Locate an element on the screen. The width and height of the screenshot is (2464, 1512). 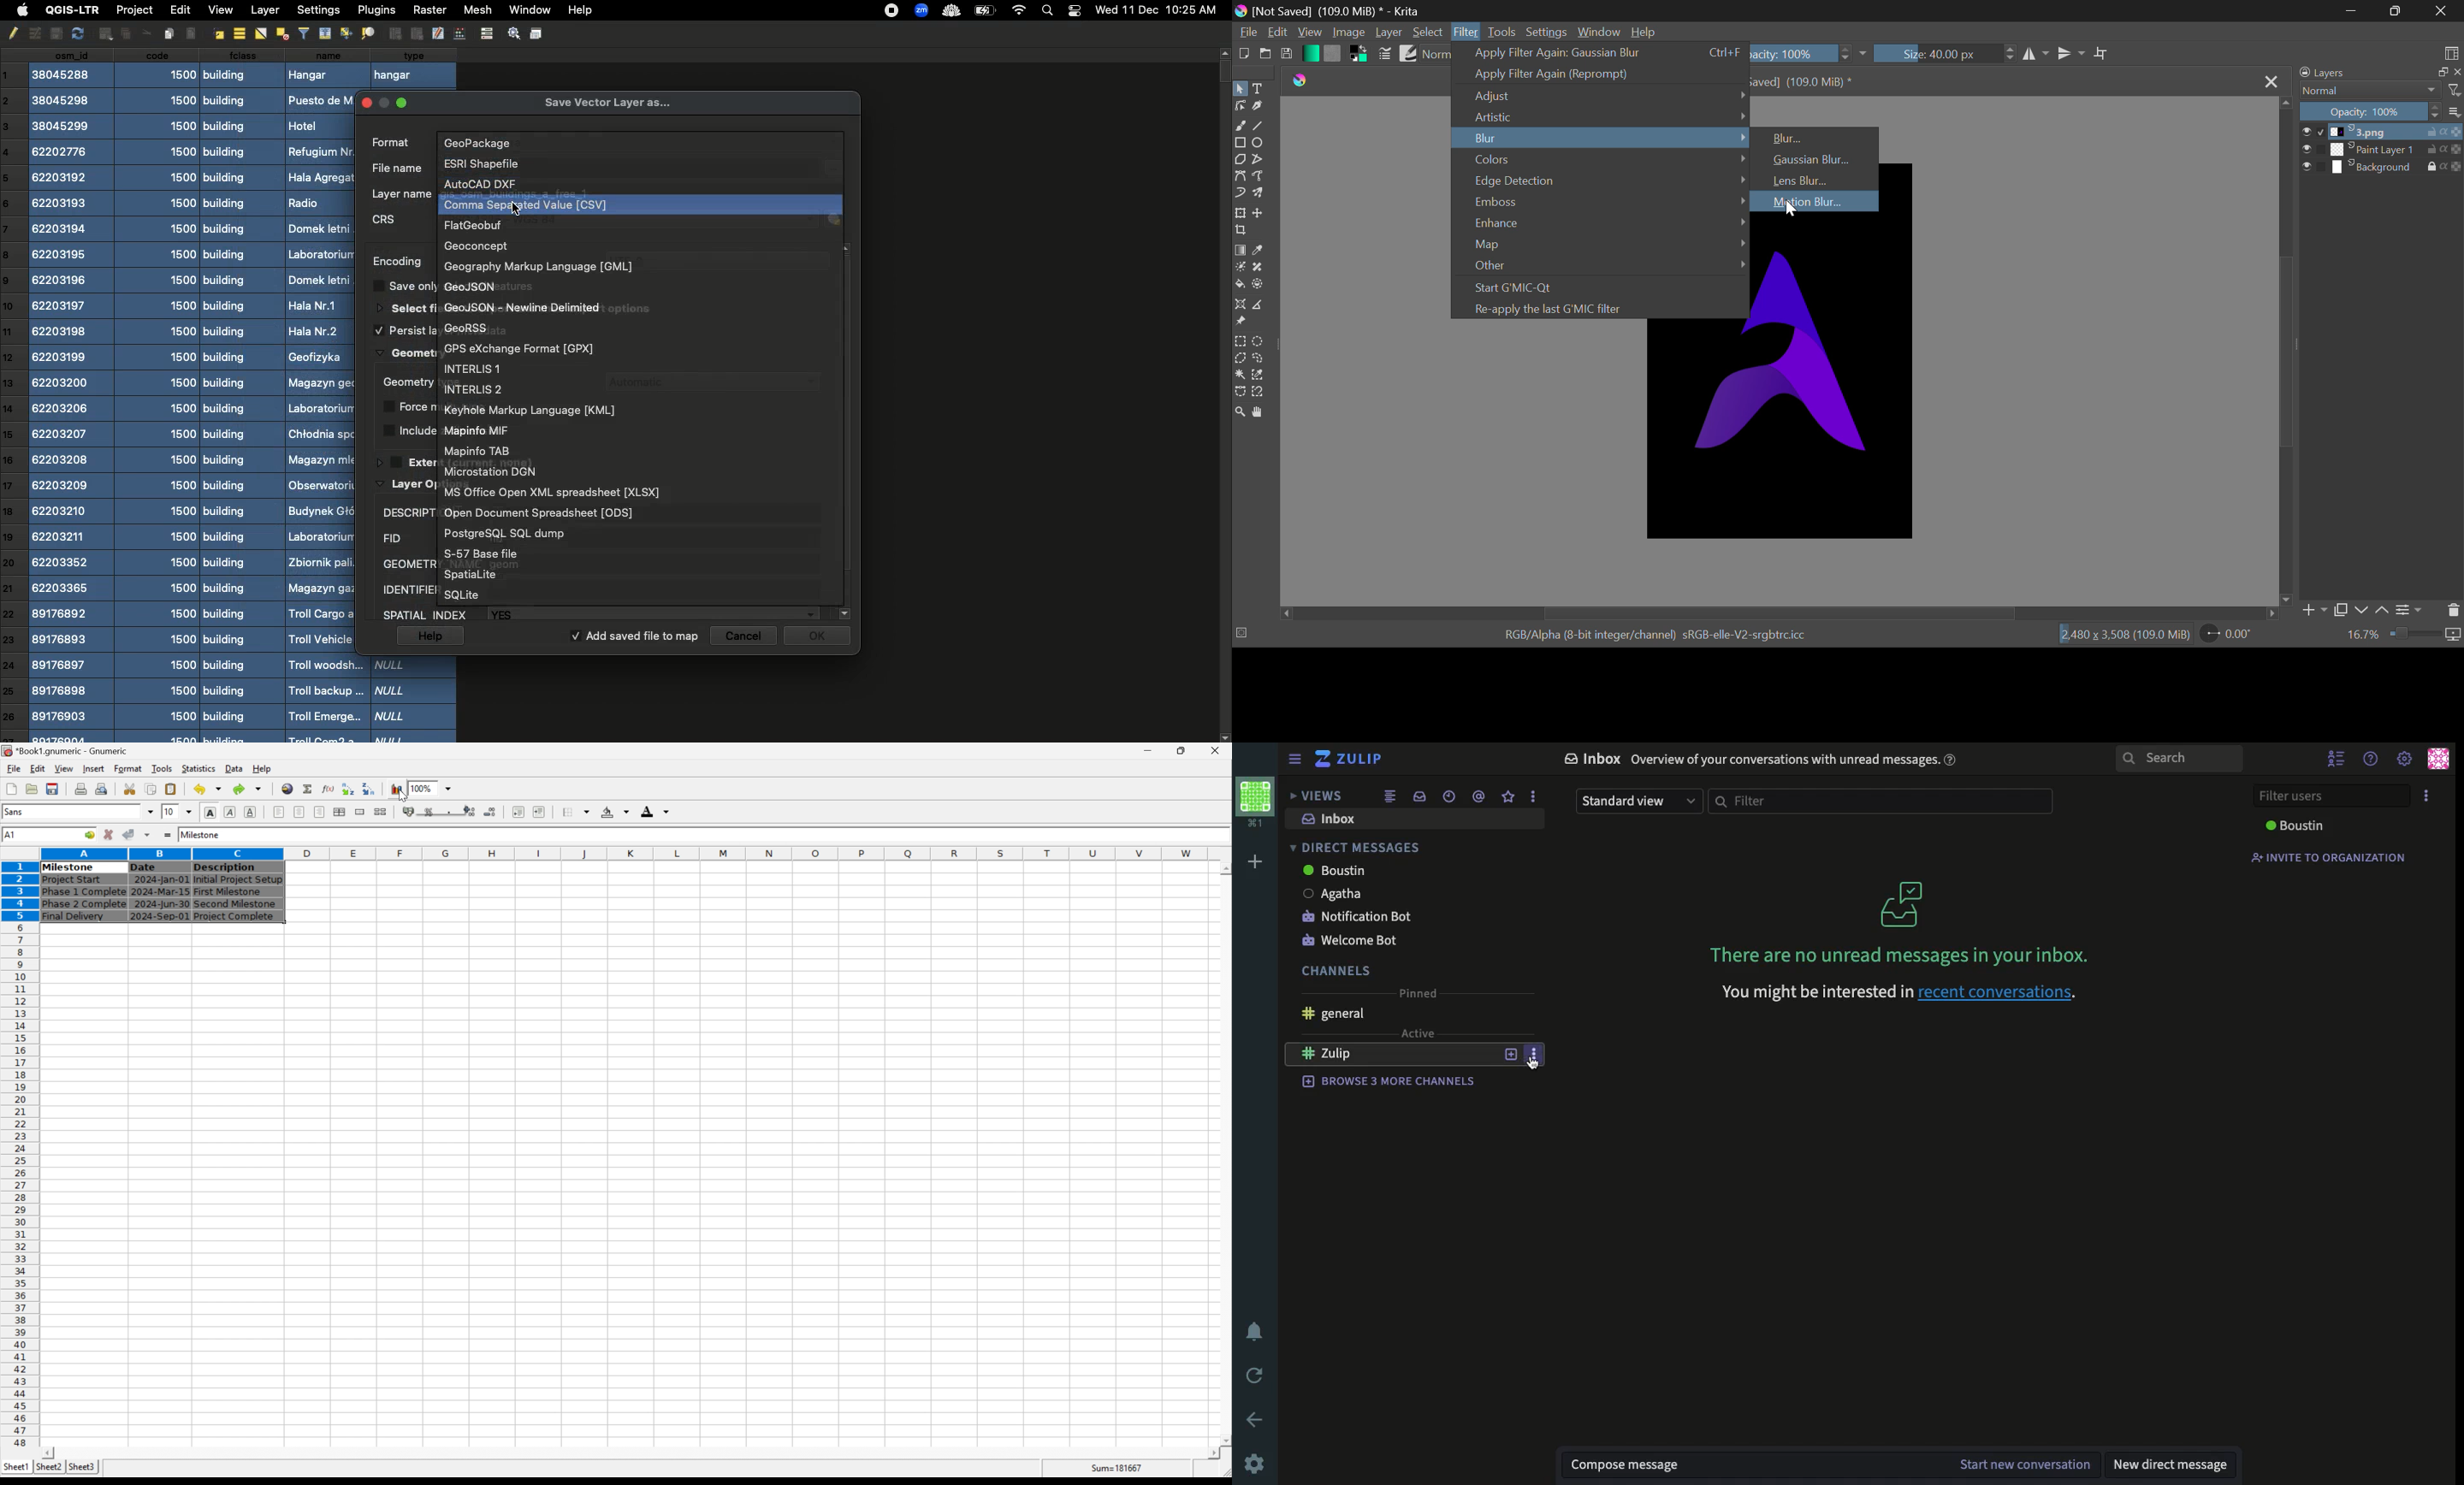
standard view  is located at coordinates (1638, 803).